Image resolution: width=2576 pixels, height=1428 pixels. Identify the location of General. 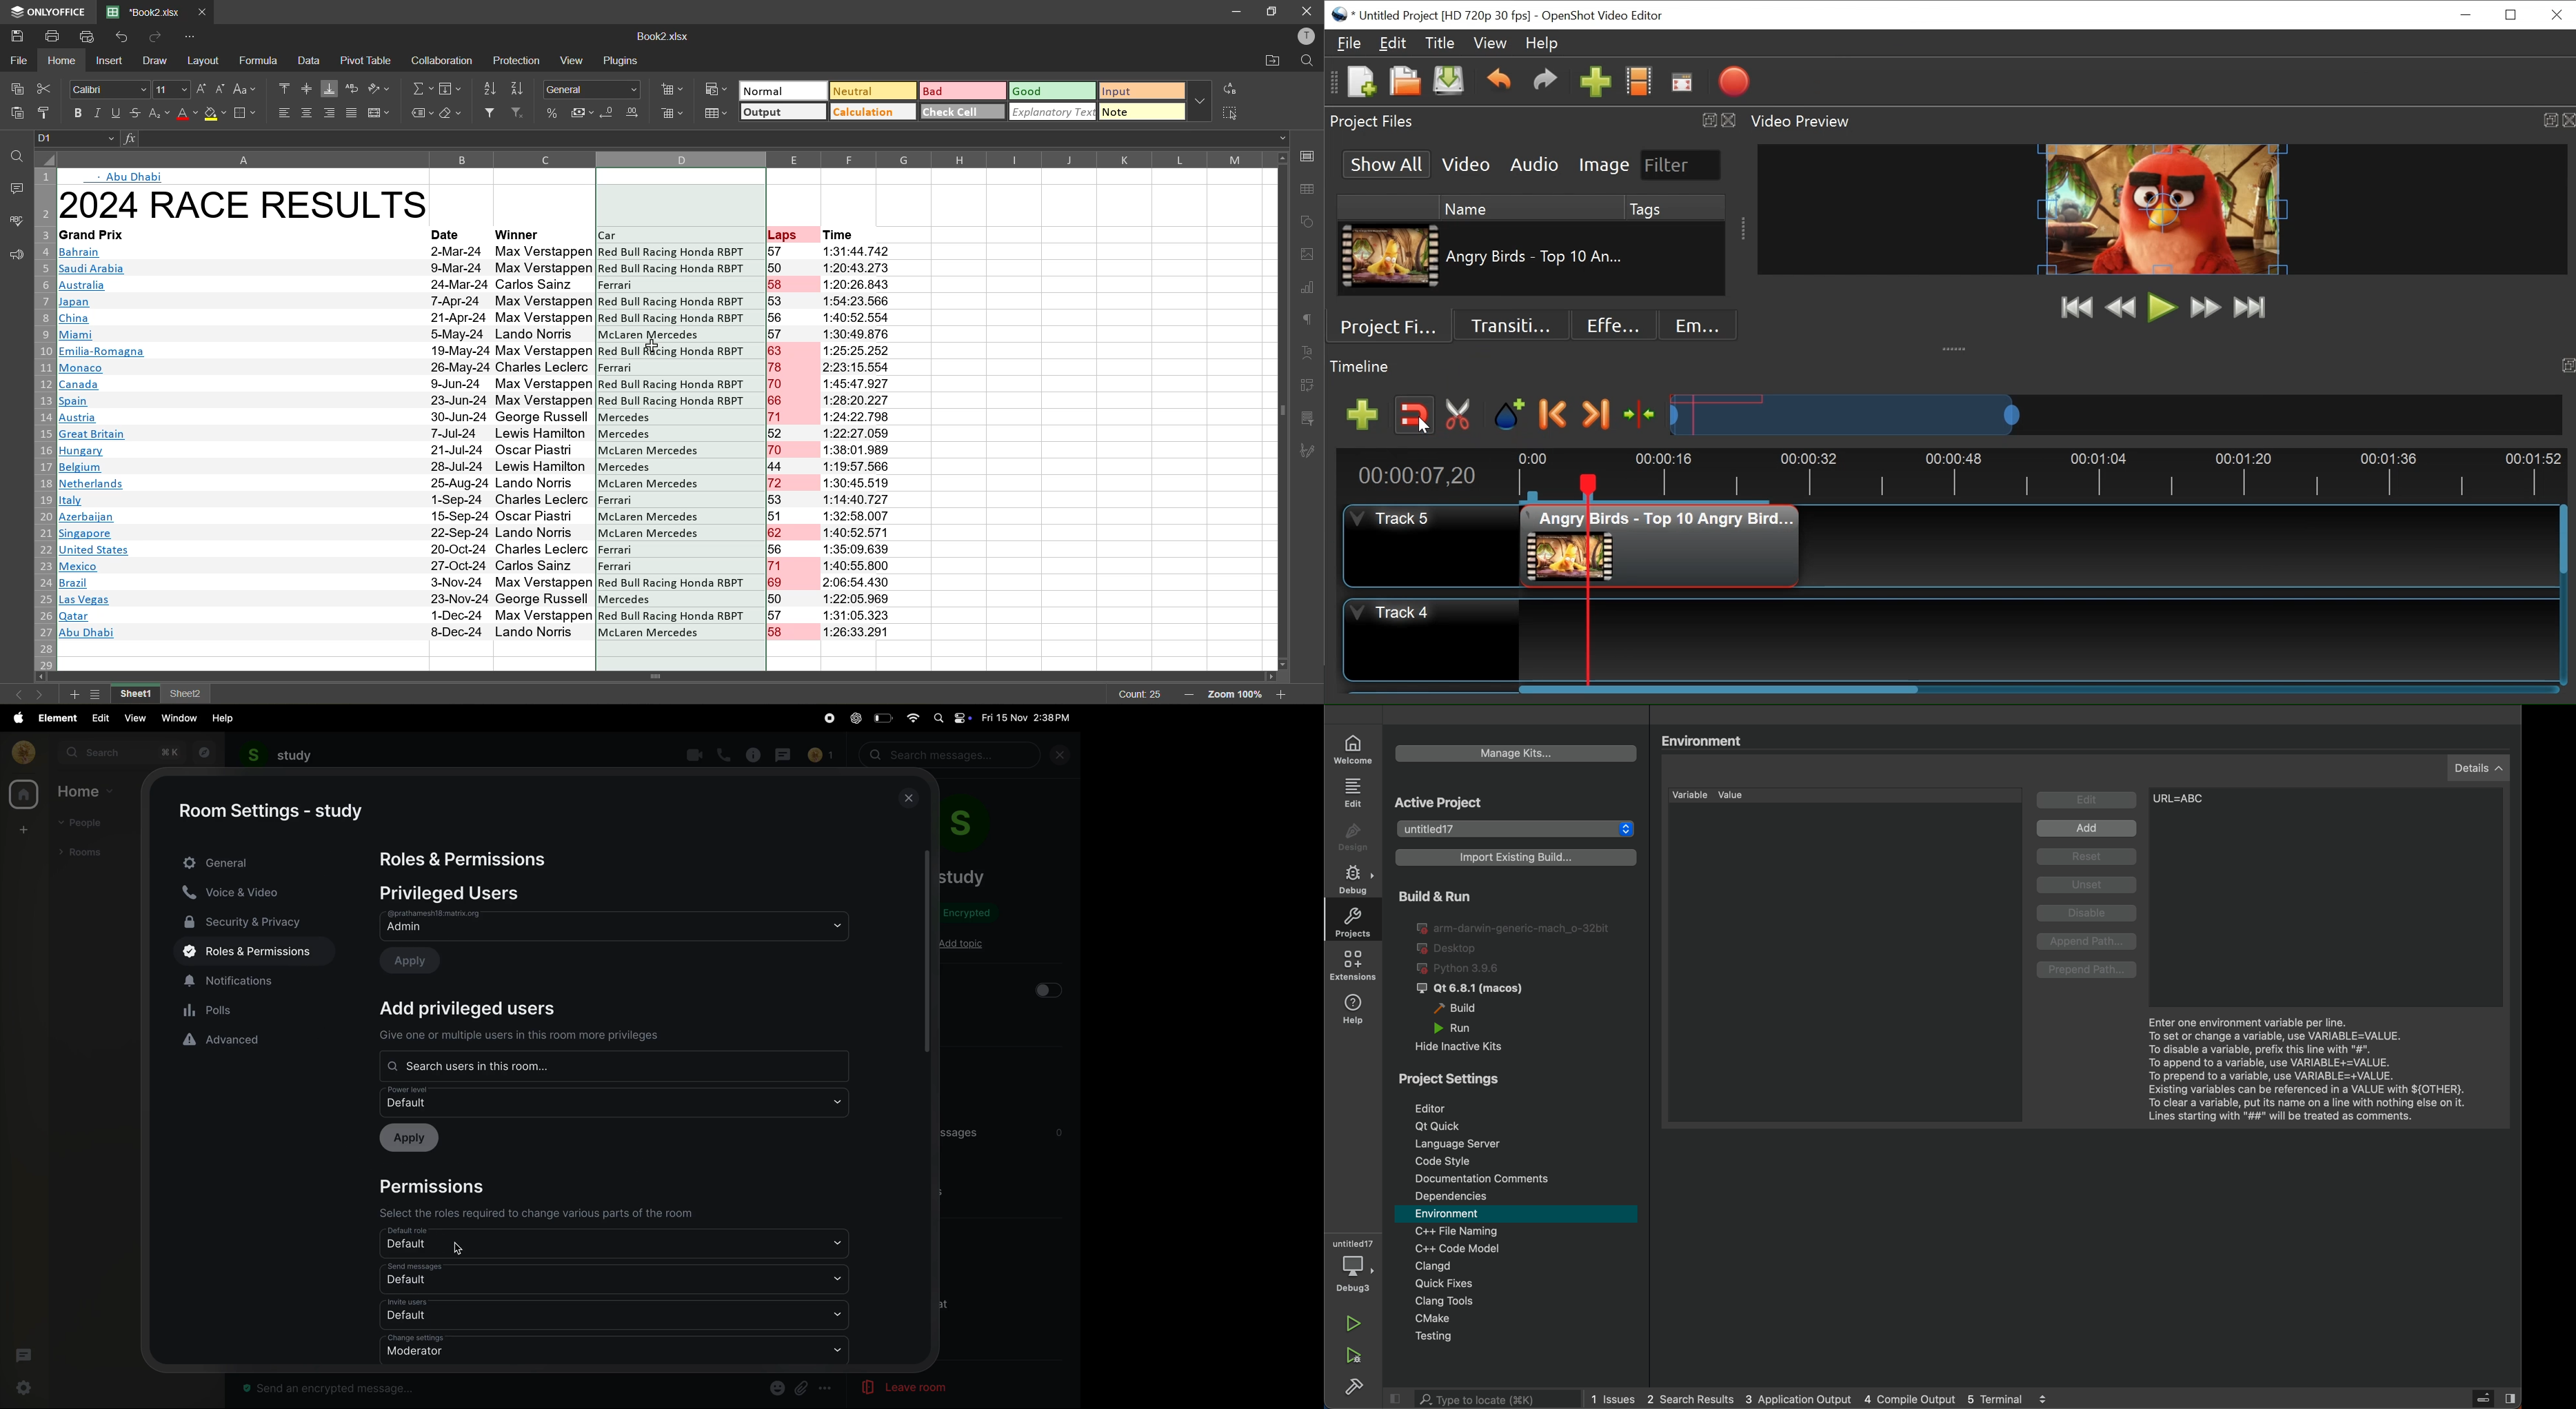
(591, 88).